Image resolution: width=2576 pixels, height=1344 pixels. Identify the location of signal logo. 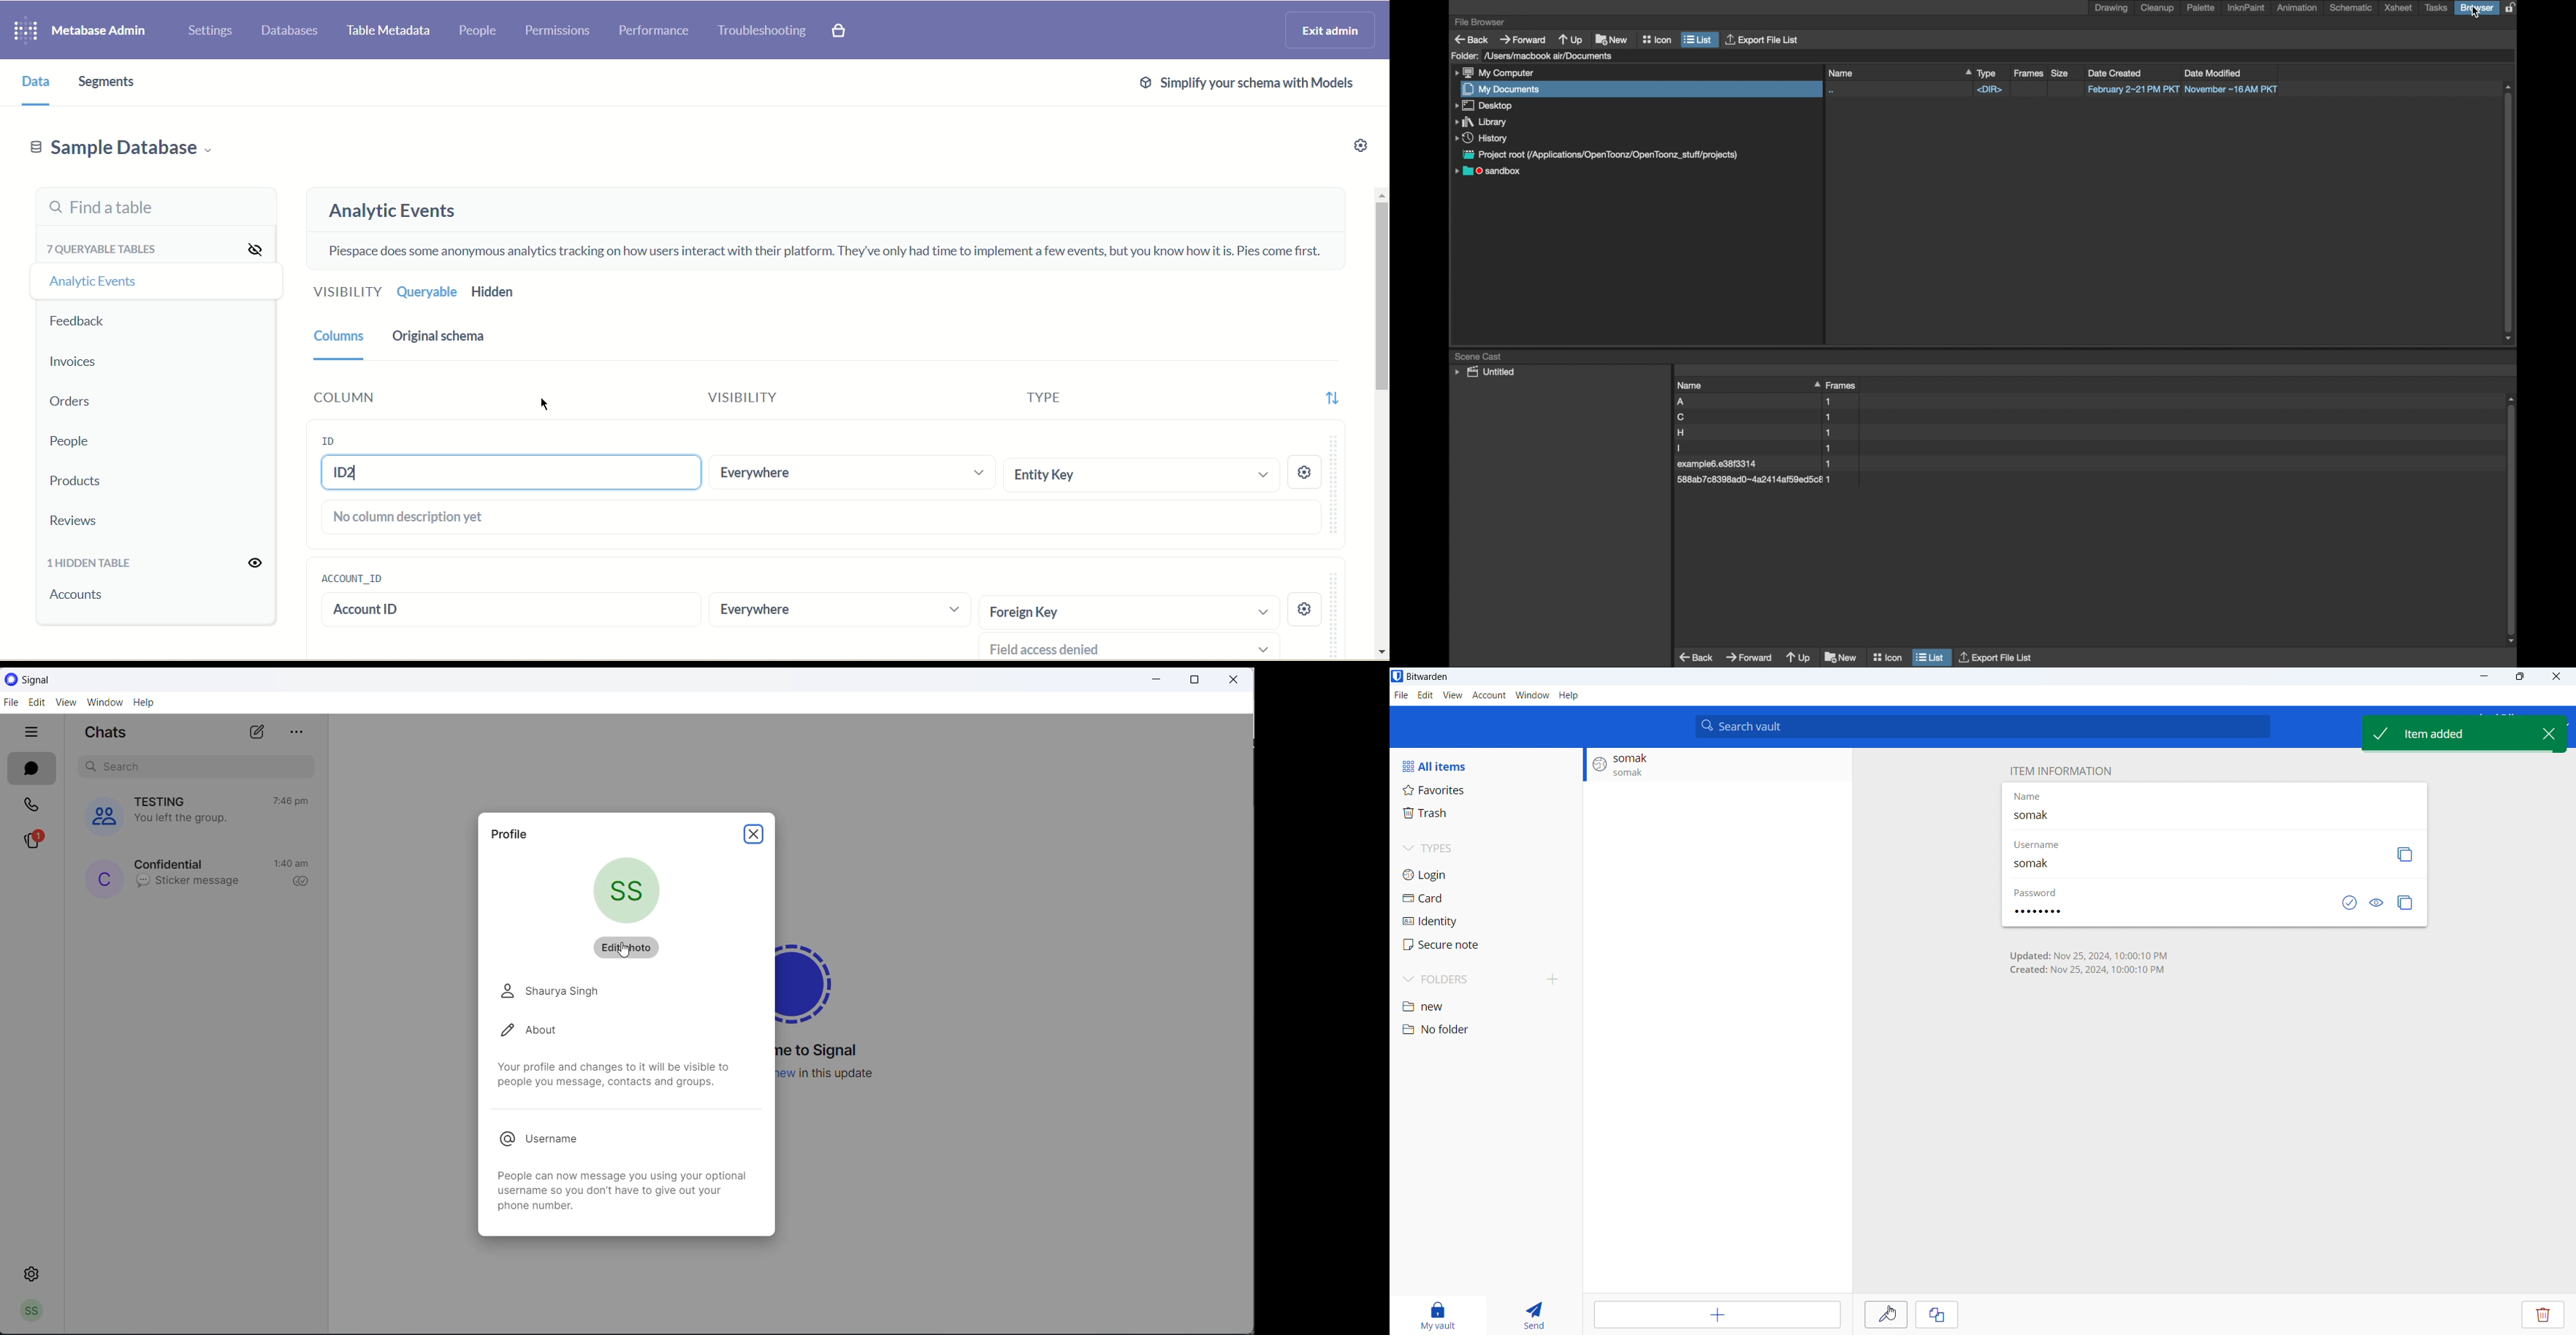
(816, 979).